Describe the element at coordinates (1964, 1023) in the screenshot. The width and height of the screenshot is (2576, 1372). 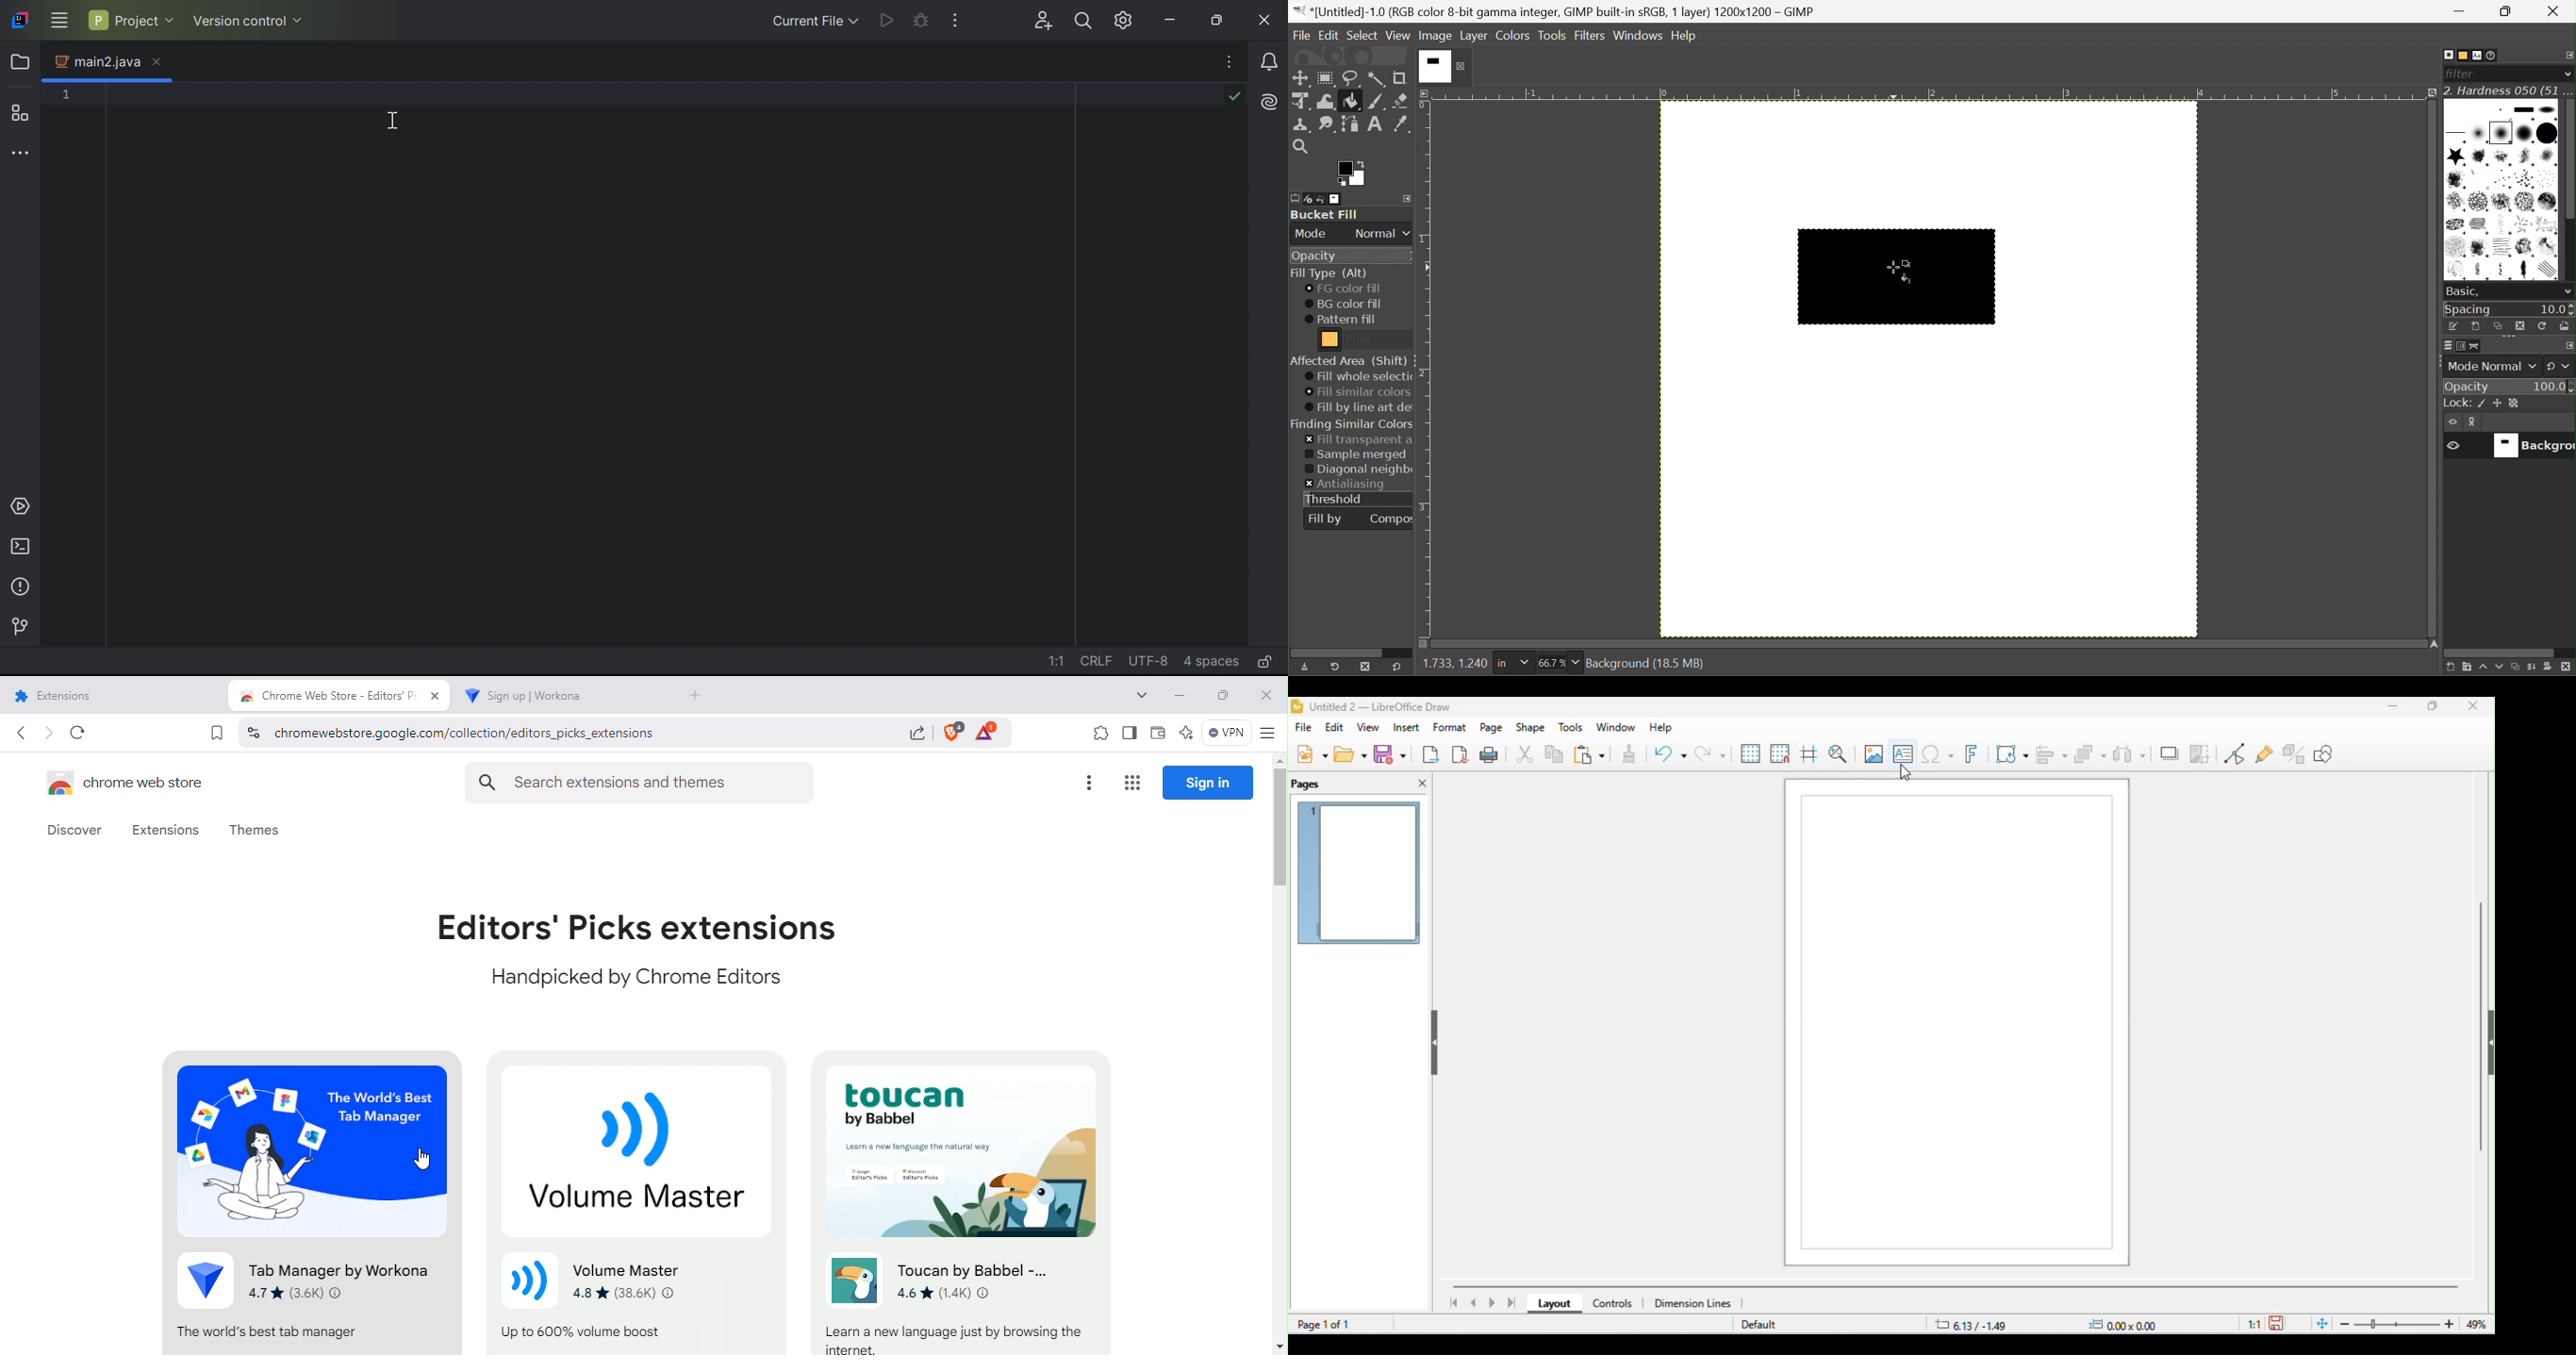
I see `drawing area` at that location.